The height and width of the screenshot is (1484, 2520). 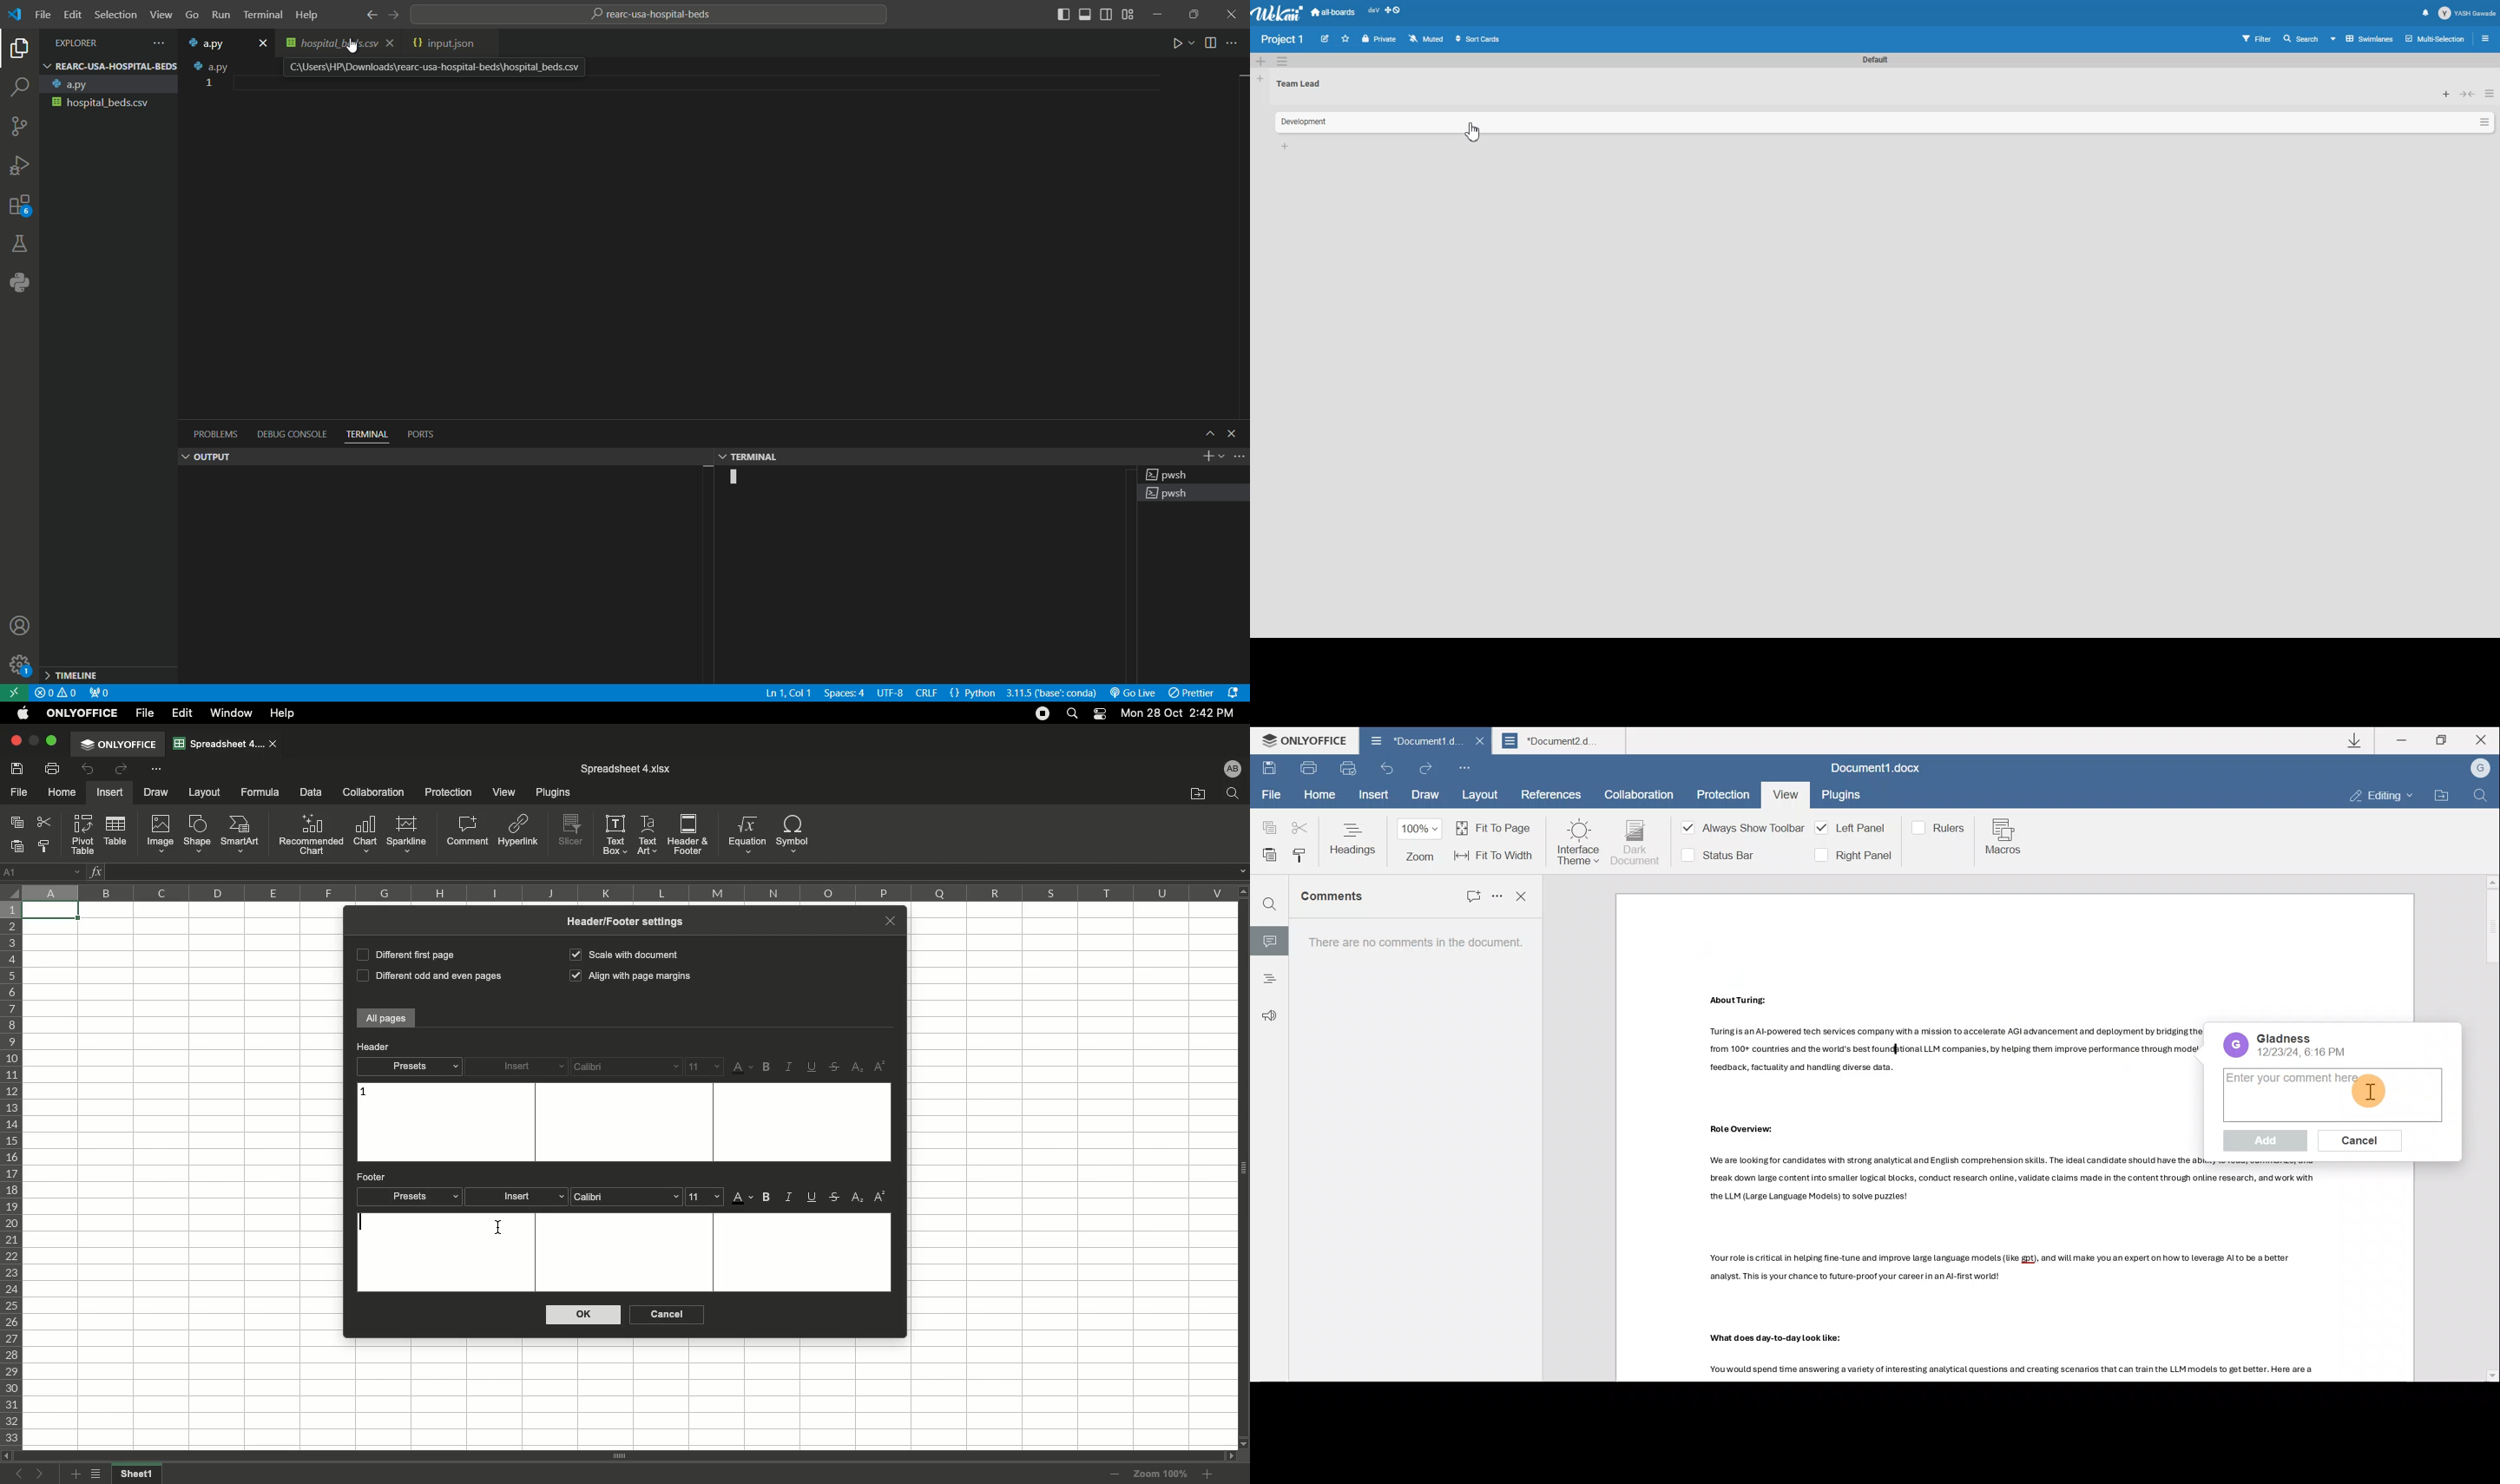 I want to click on go forward, so click(x=399, y=14).